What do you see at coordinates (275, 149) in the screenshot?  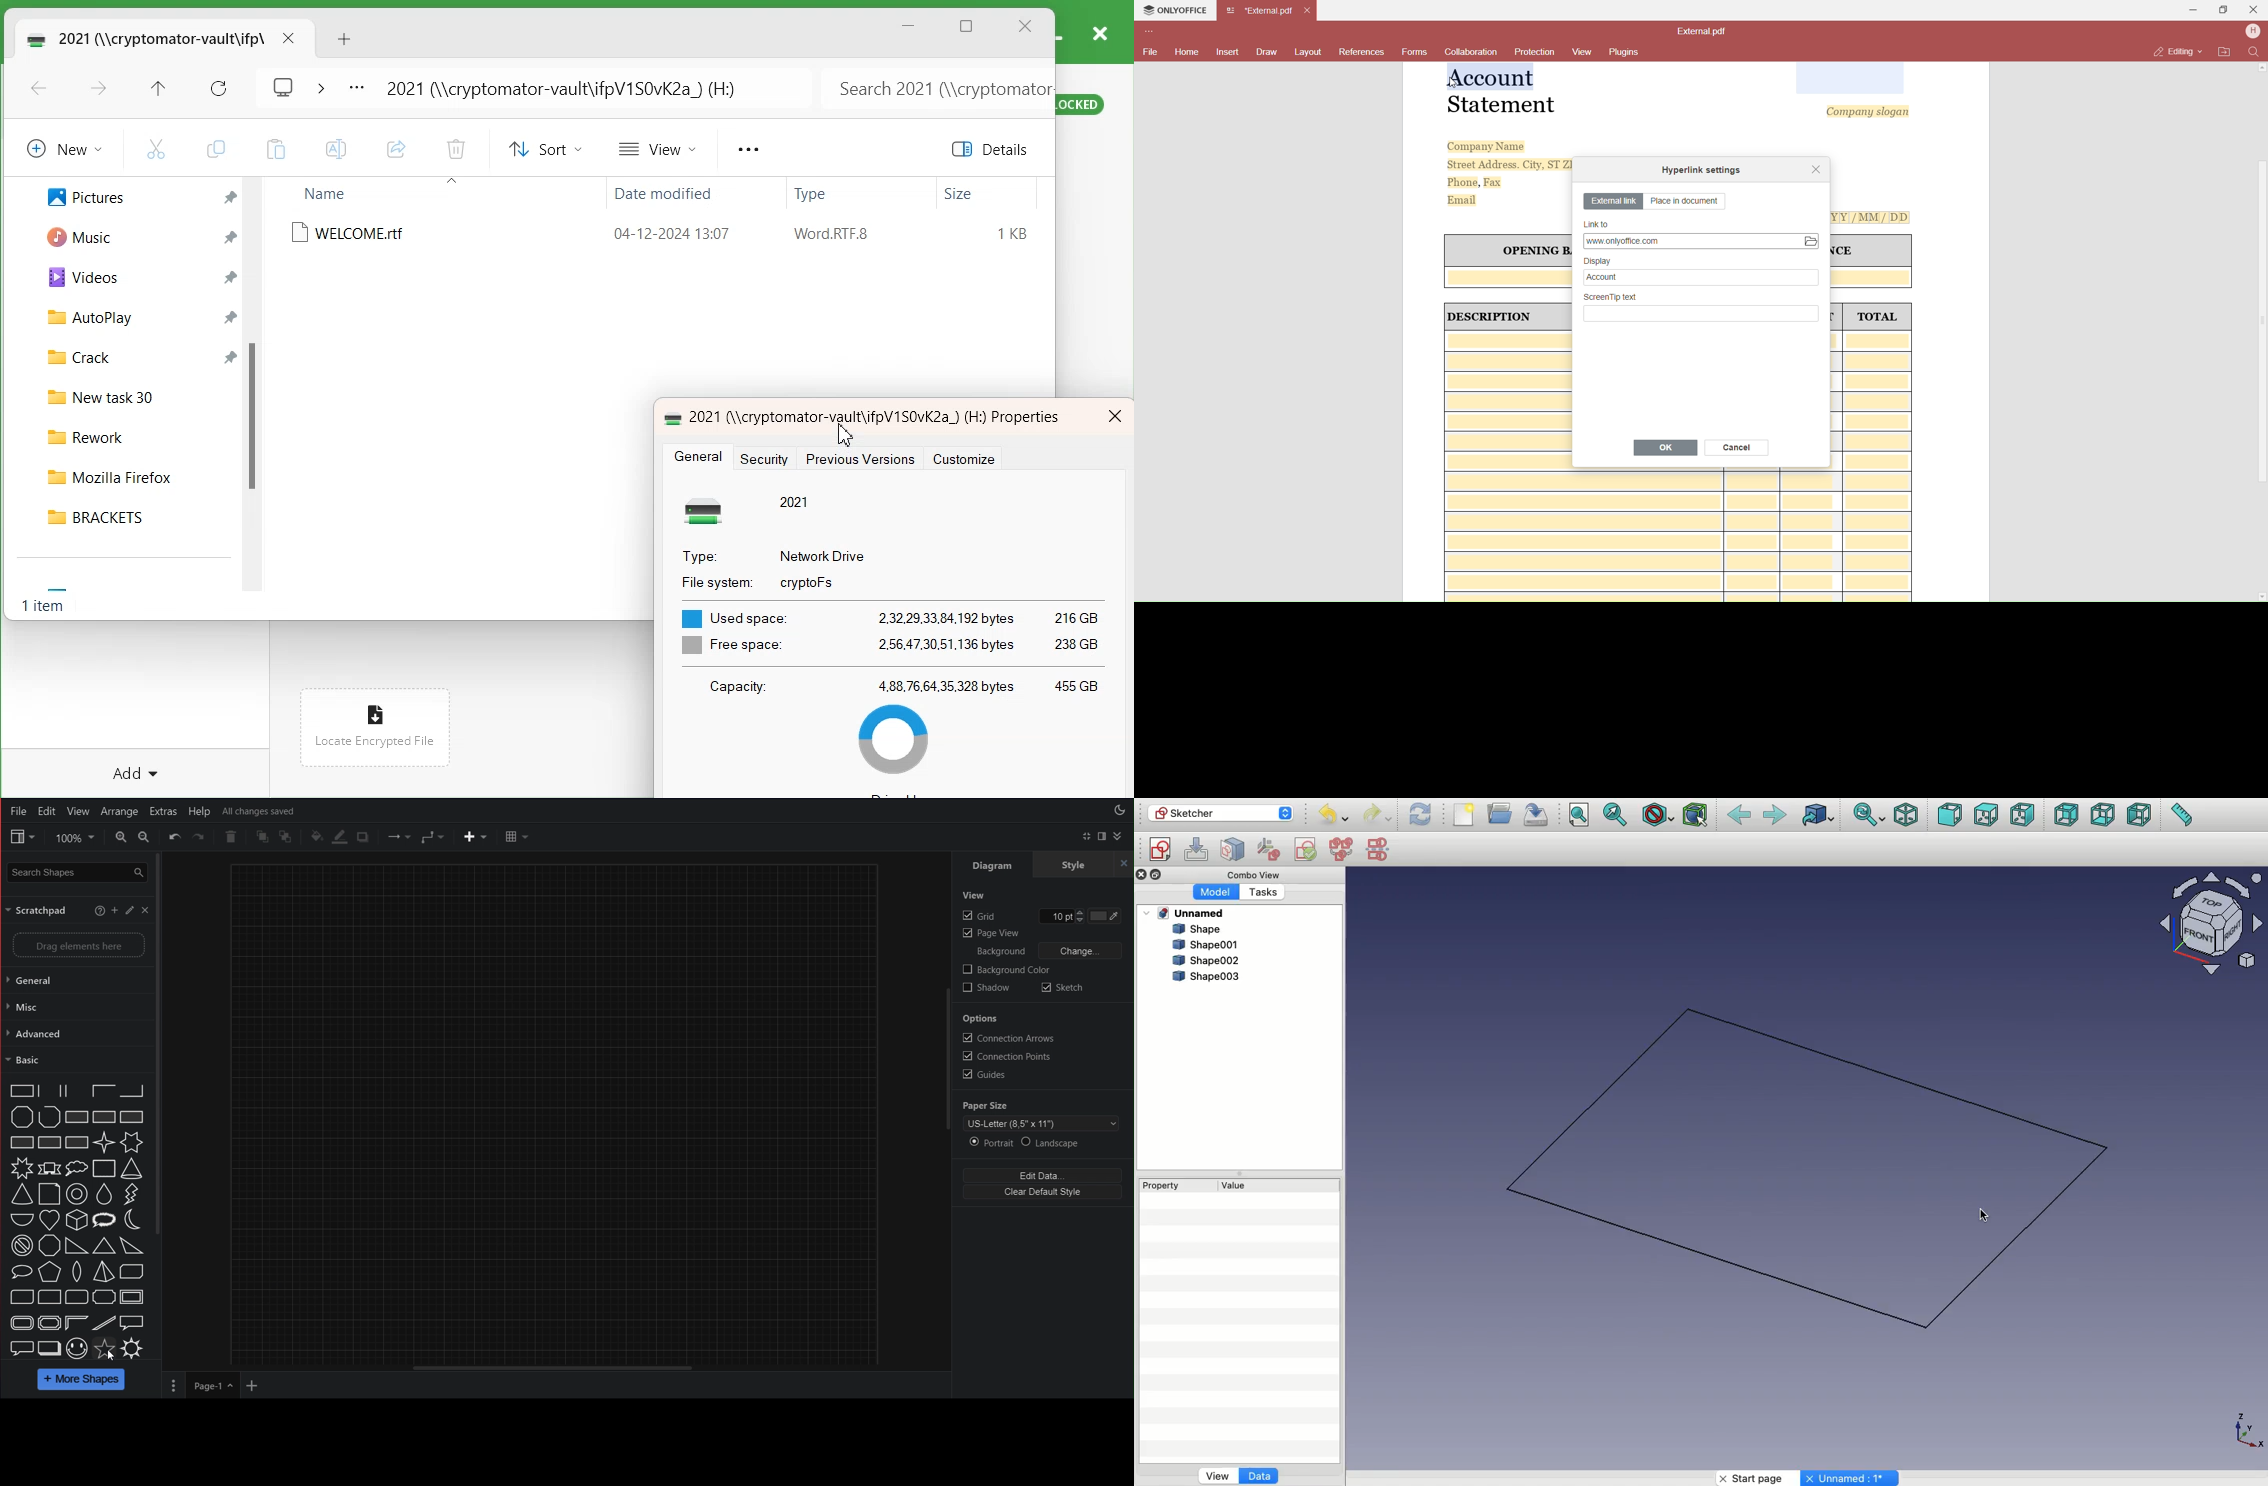 I see `Paste` at bounding box center [275, 149].